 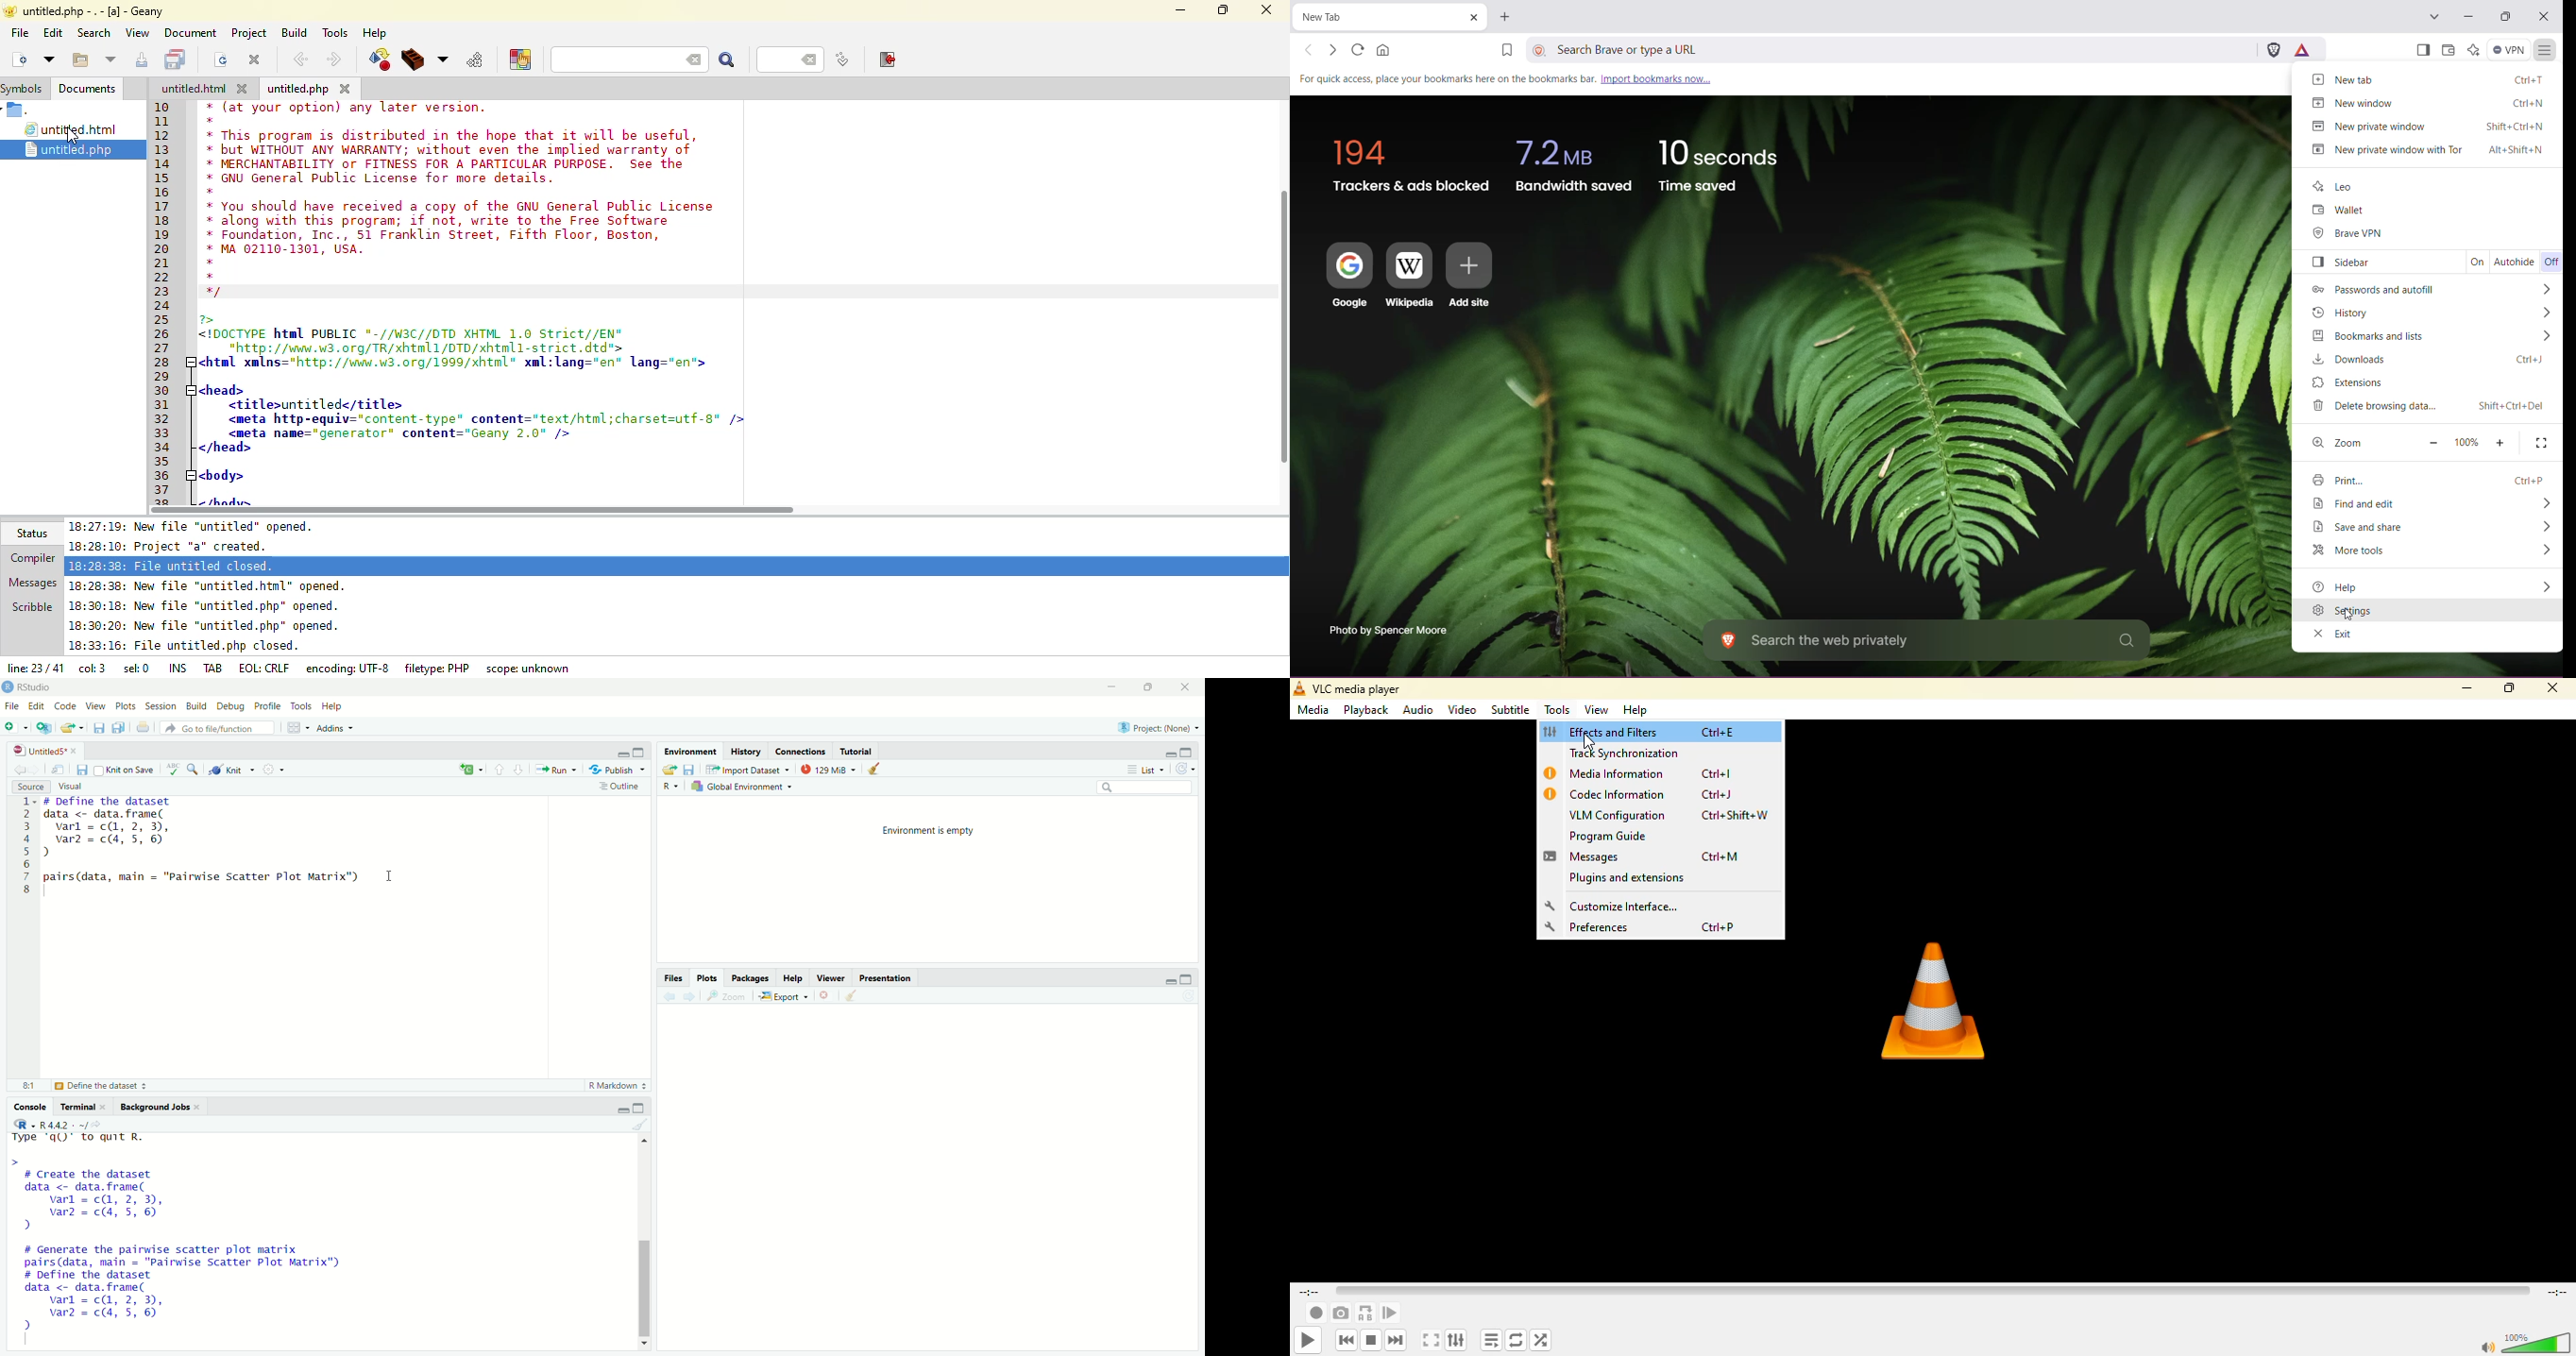 What do you see at coordinates (1590, 741) in the screenshot?
I see `Cursor` at bounding box center [1590, 741].